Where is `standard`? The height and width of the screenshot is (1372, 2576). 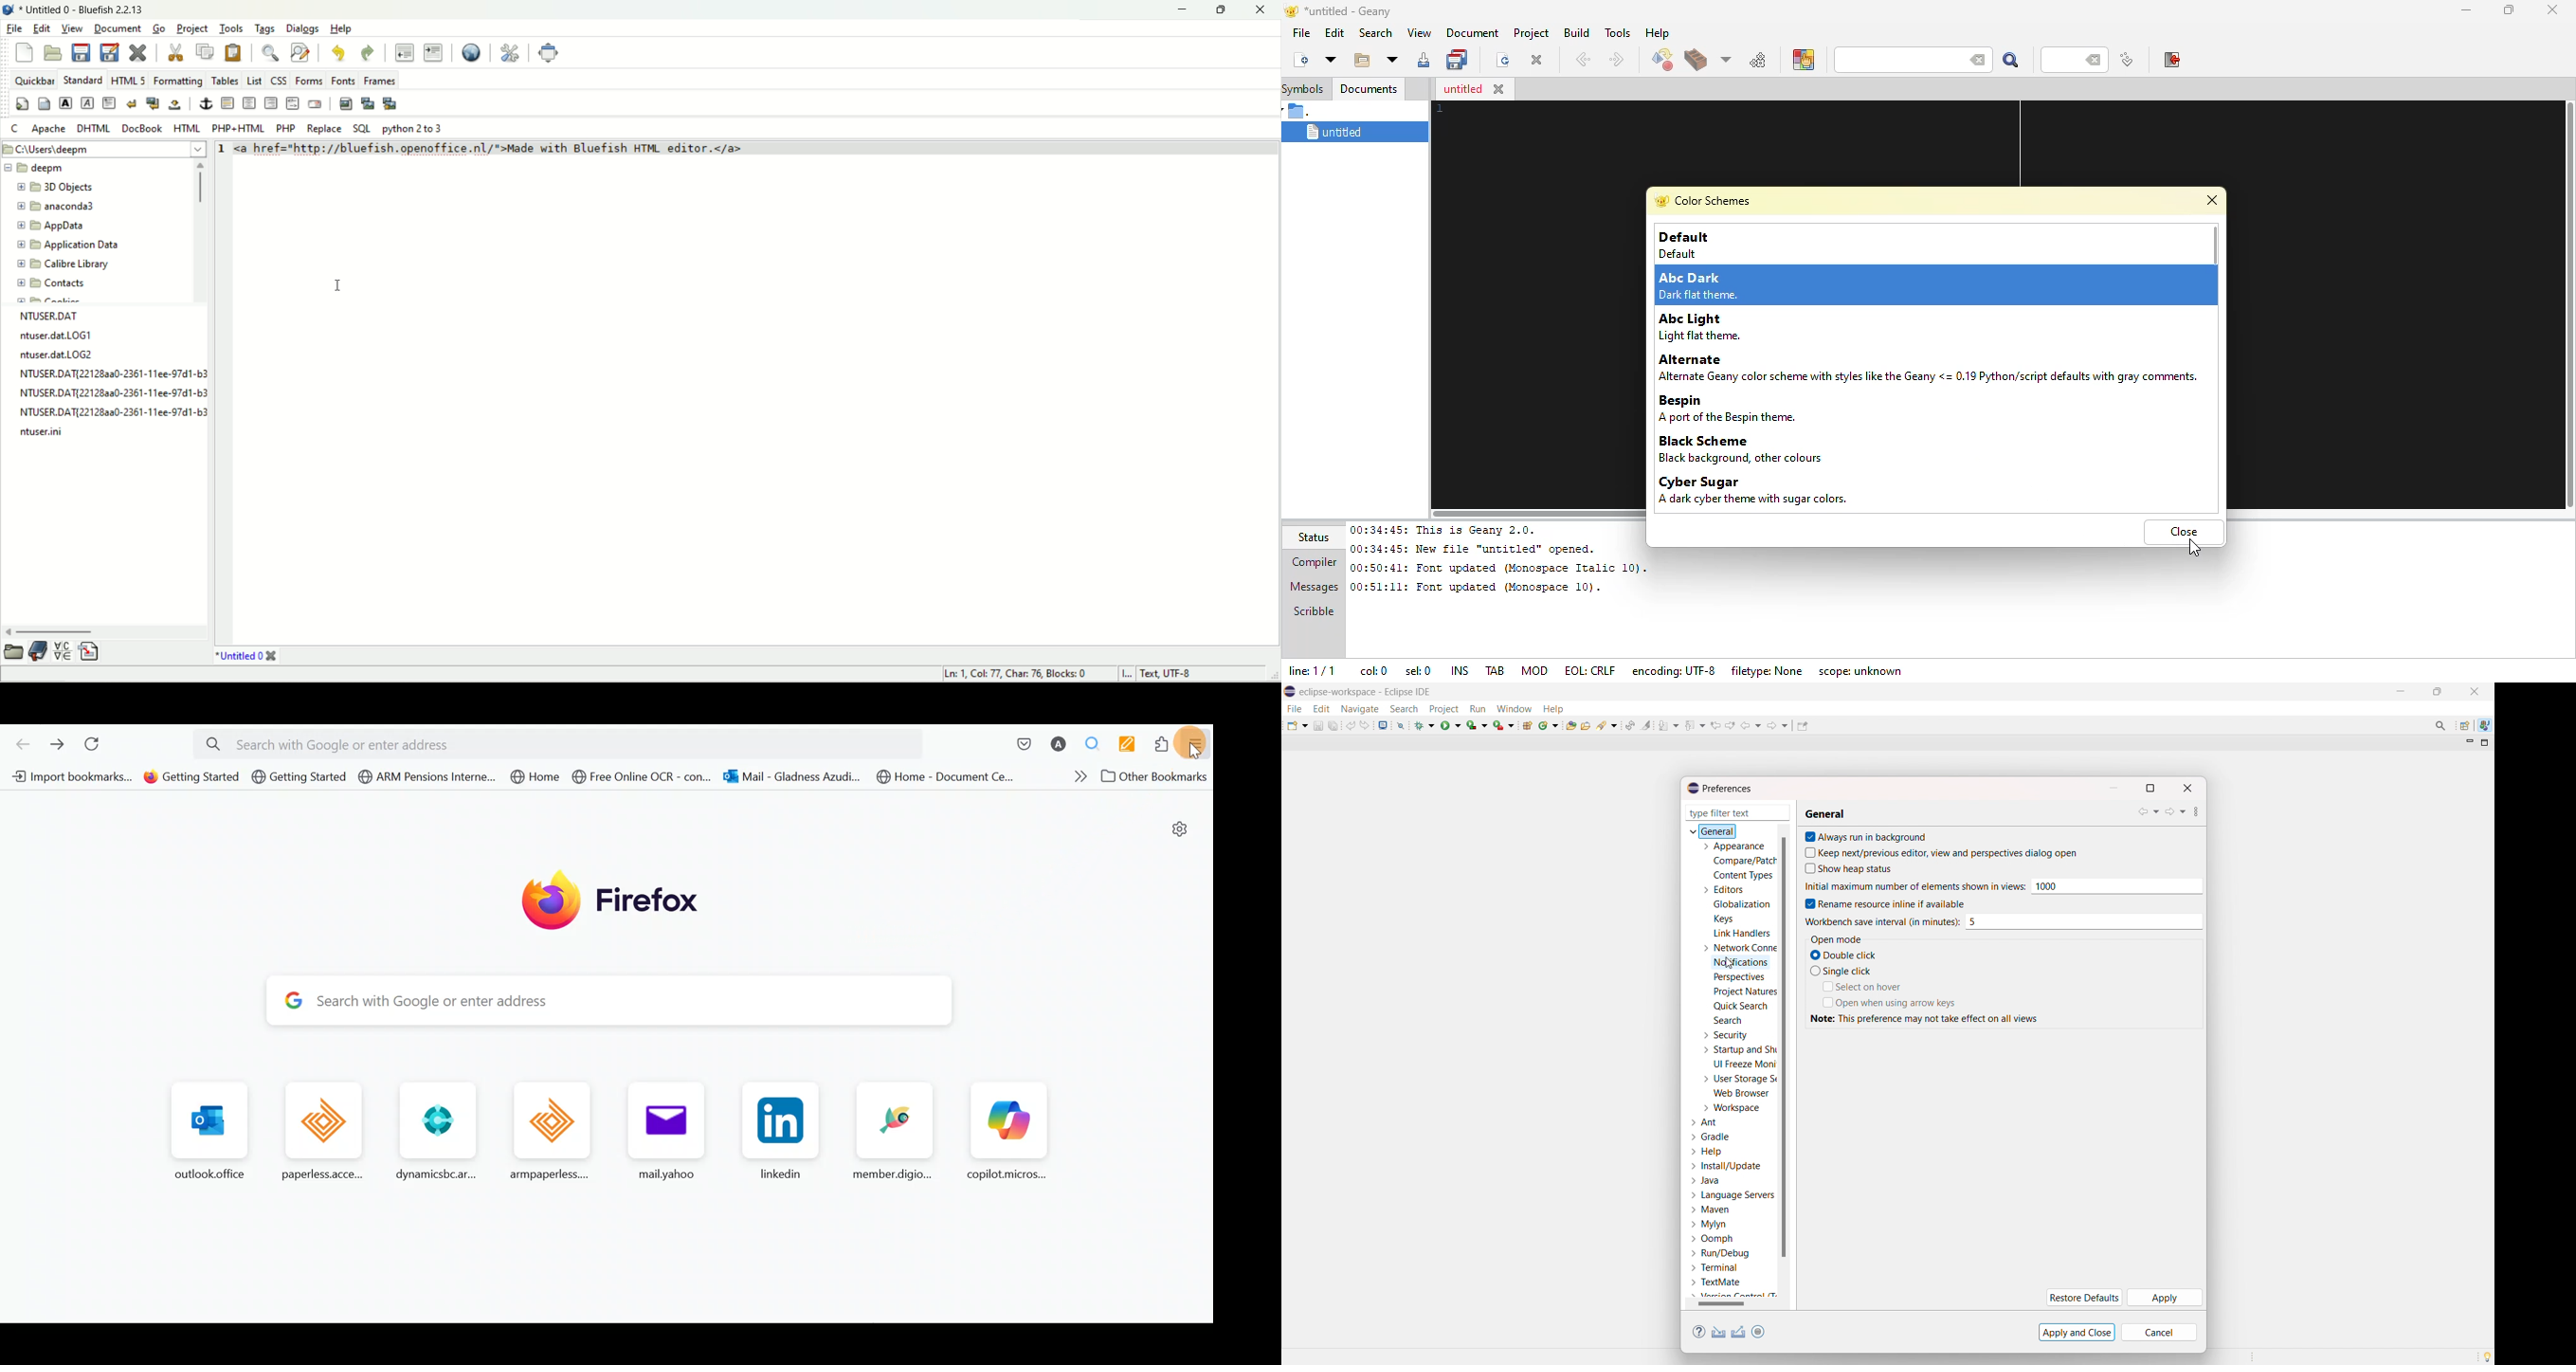 standard is located at coordinates (83, 79).